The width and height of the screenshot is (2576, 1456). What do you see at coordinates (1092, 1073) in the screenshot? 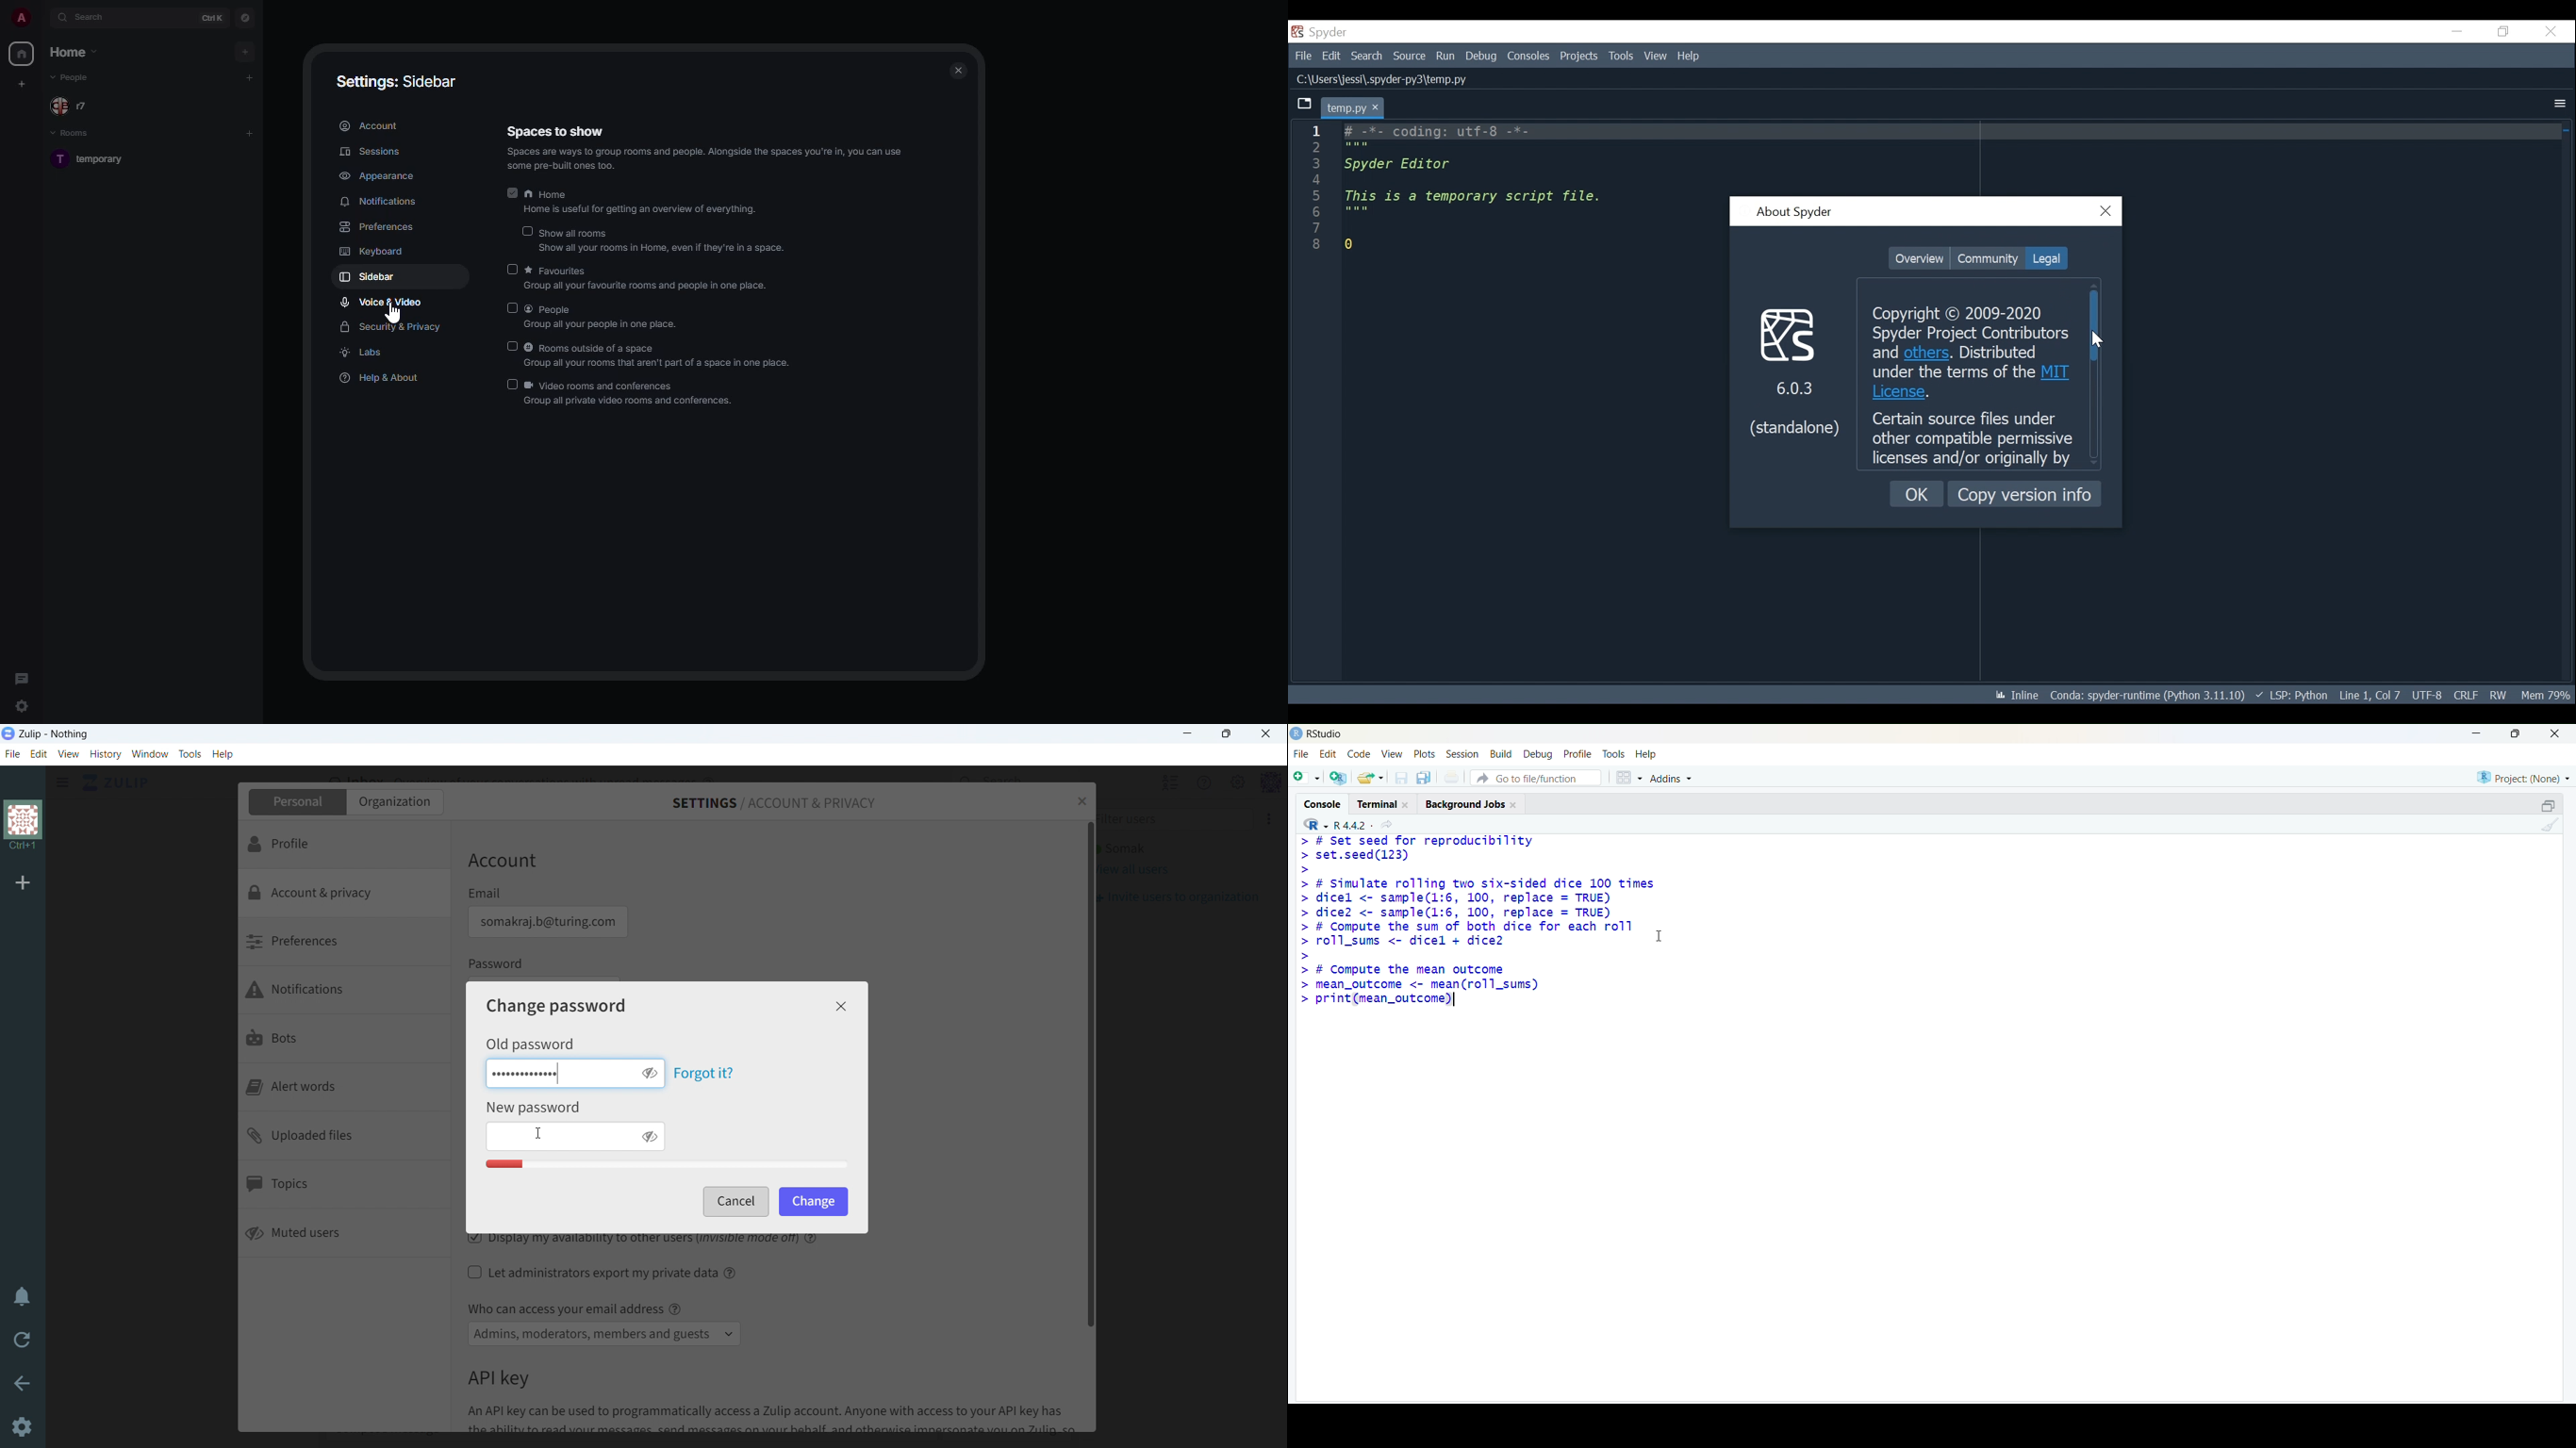
I see `scrollbar` at bounding box center [1092, 1073].